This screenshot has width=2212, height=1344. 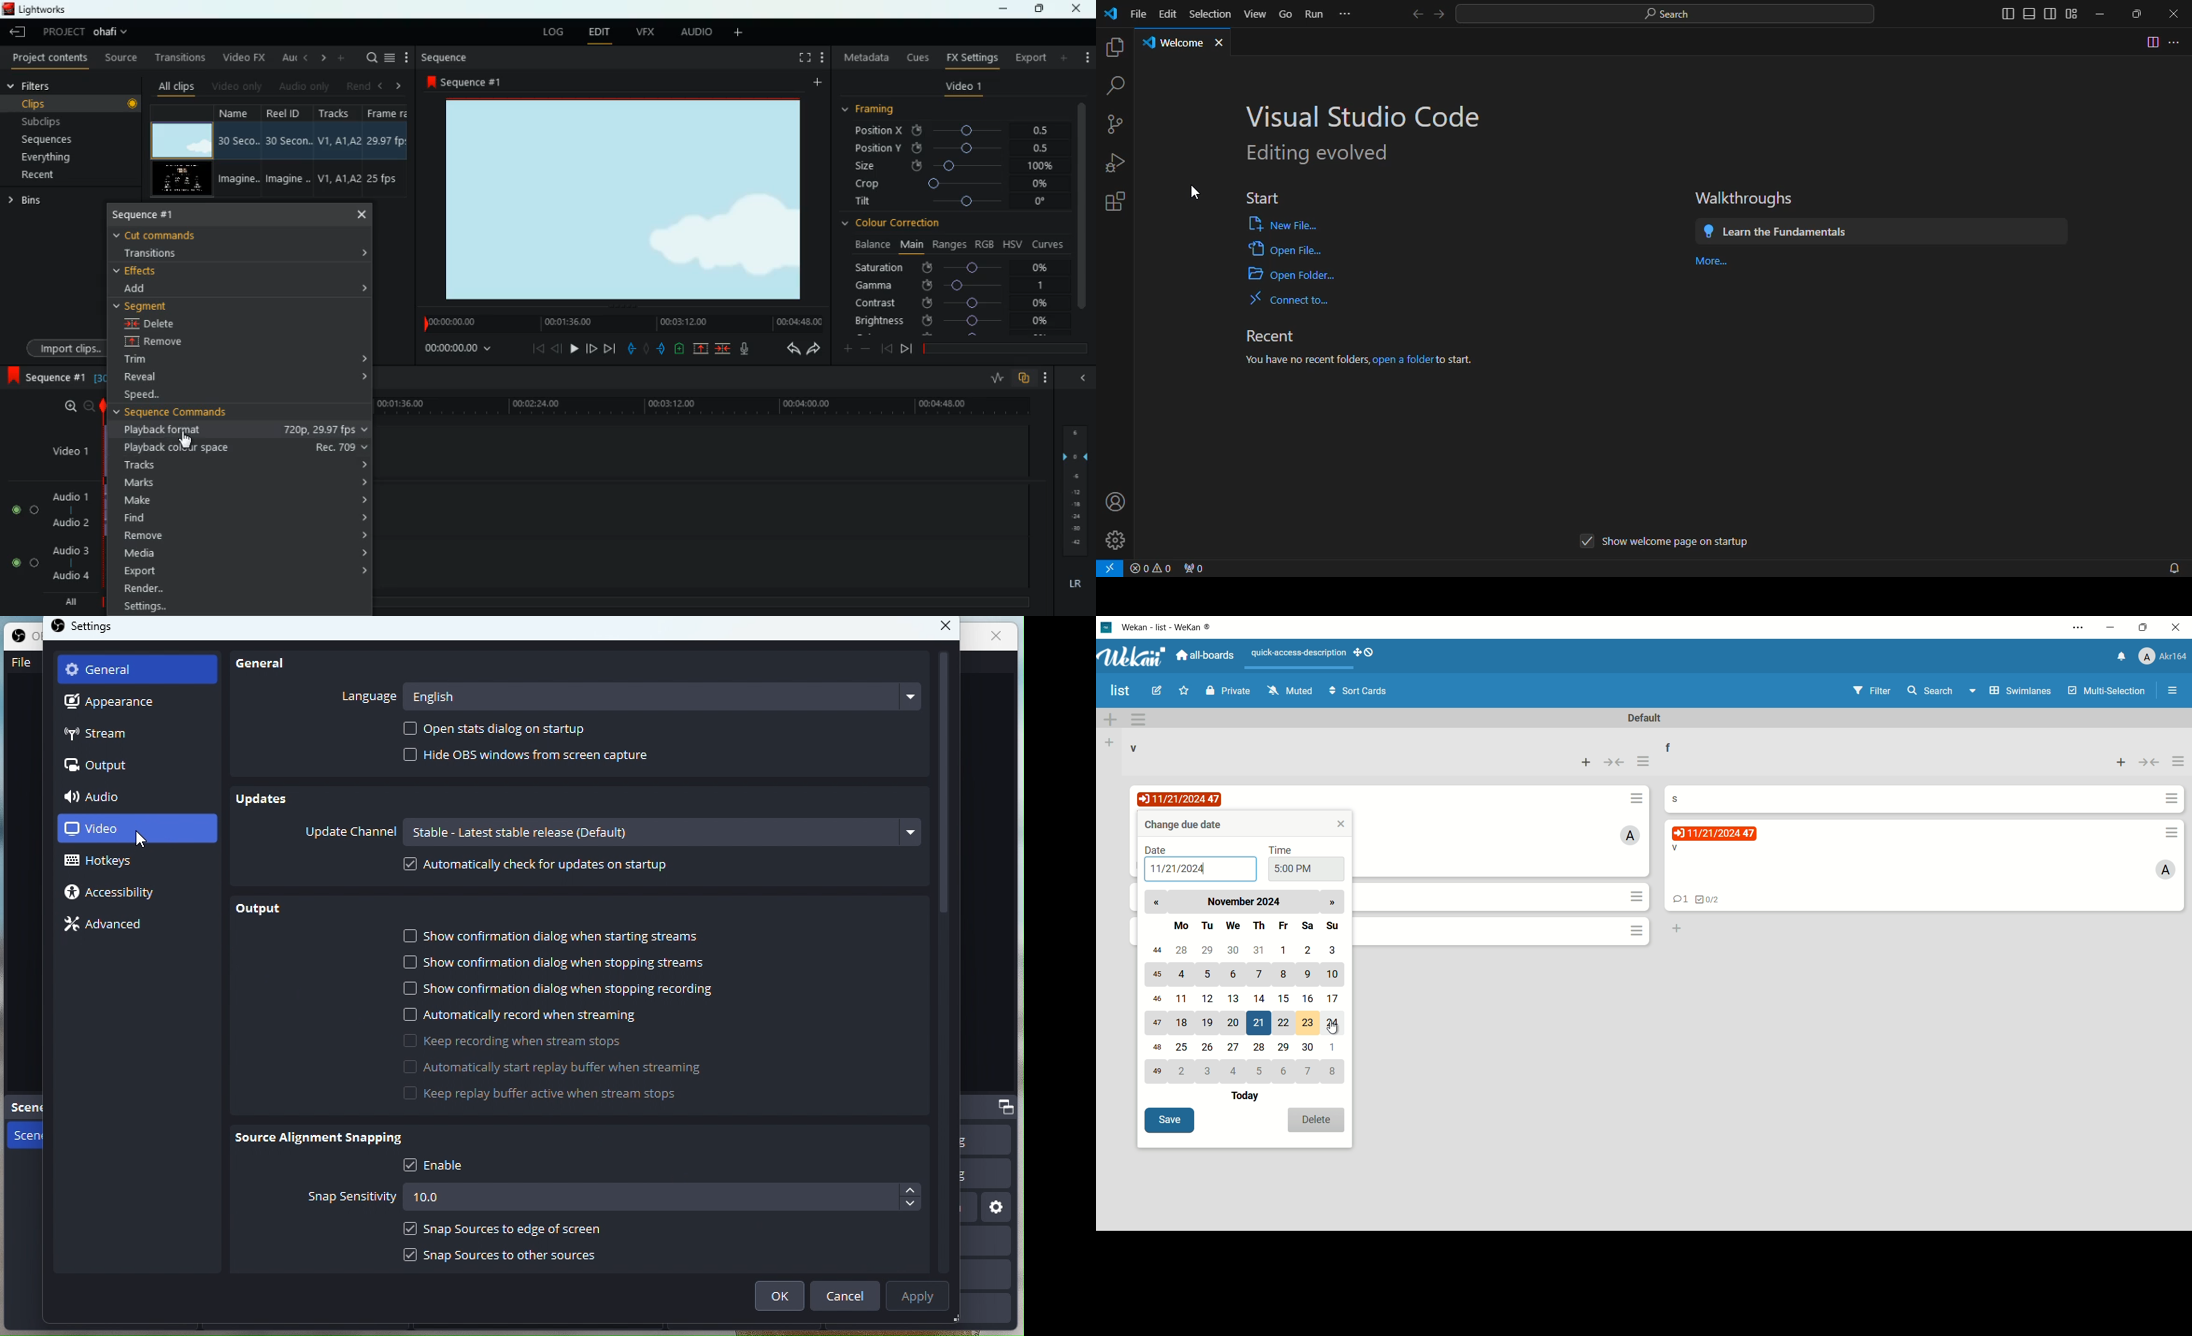 What do you see at coordinates (548, 1092) in the screenshot?
I see `Keep replay buffer active when stream stops` at bounding box center [548, 1092].